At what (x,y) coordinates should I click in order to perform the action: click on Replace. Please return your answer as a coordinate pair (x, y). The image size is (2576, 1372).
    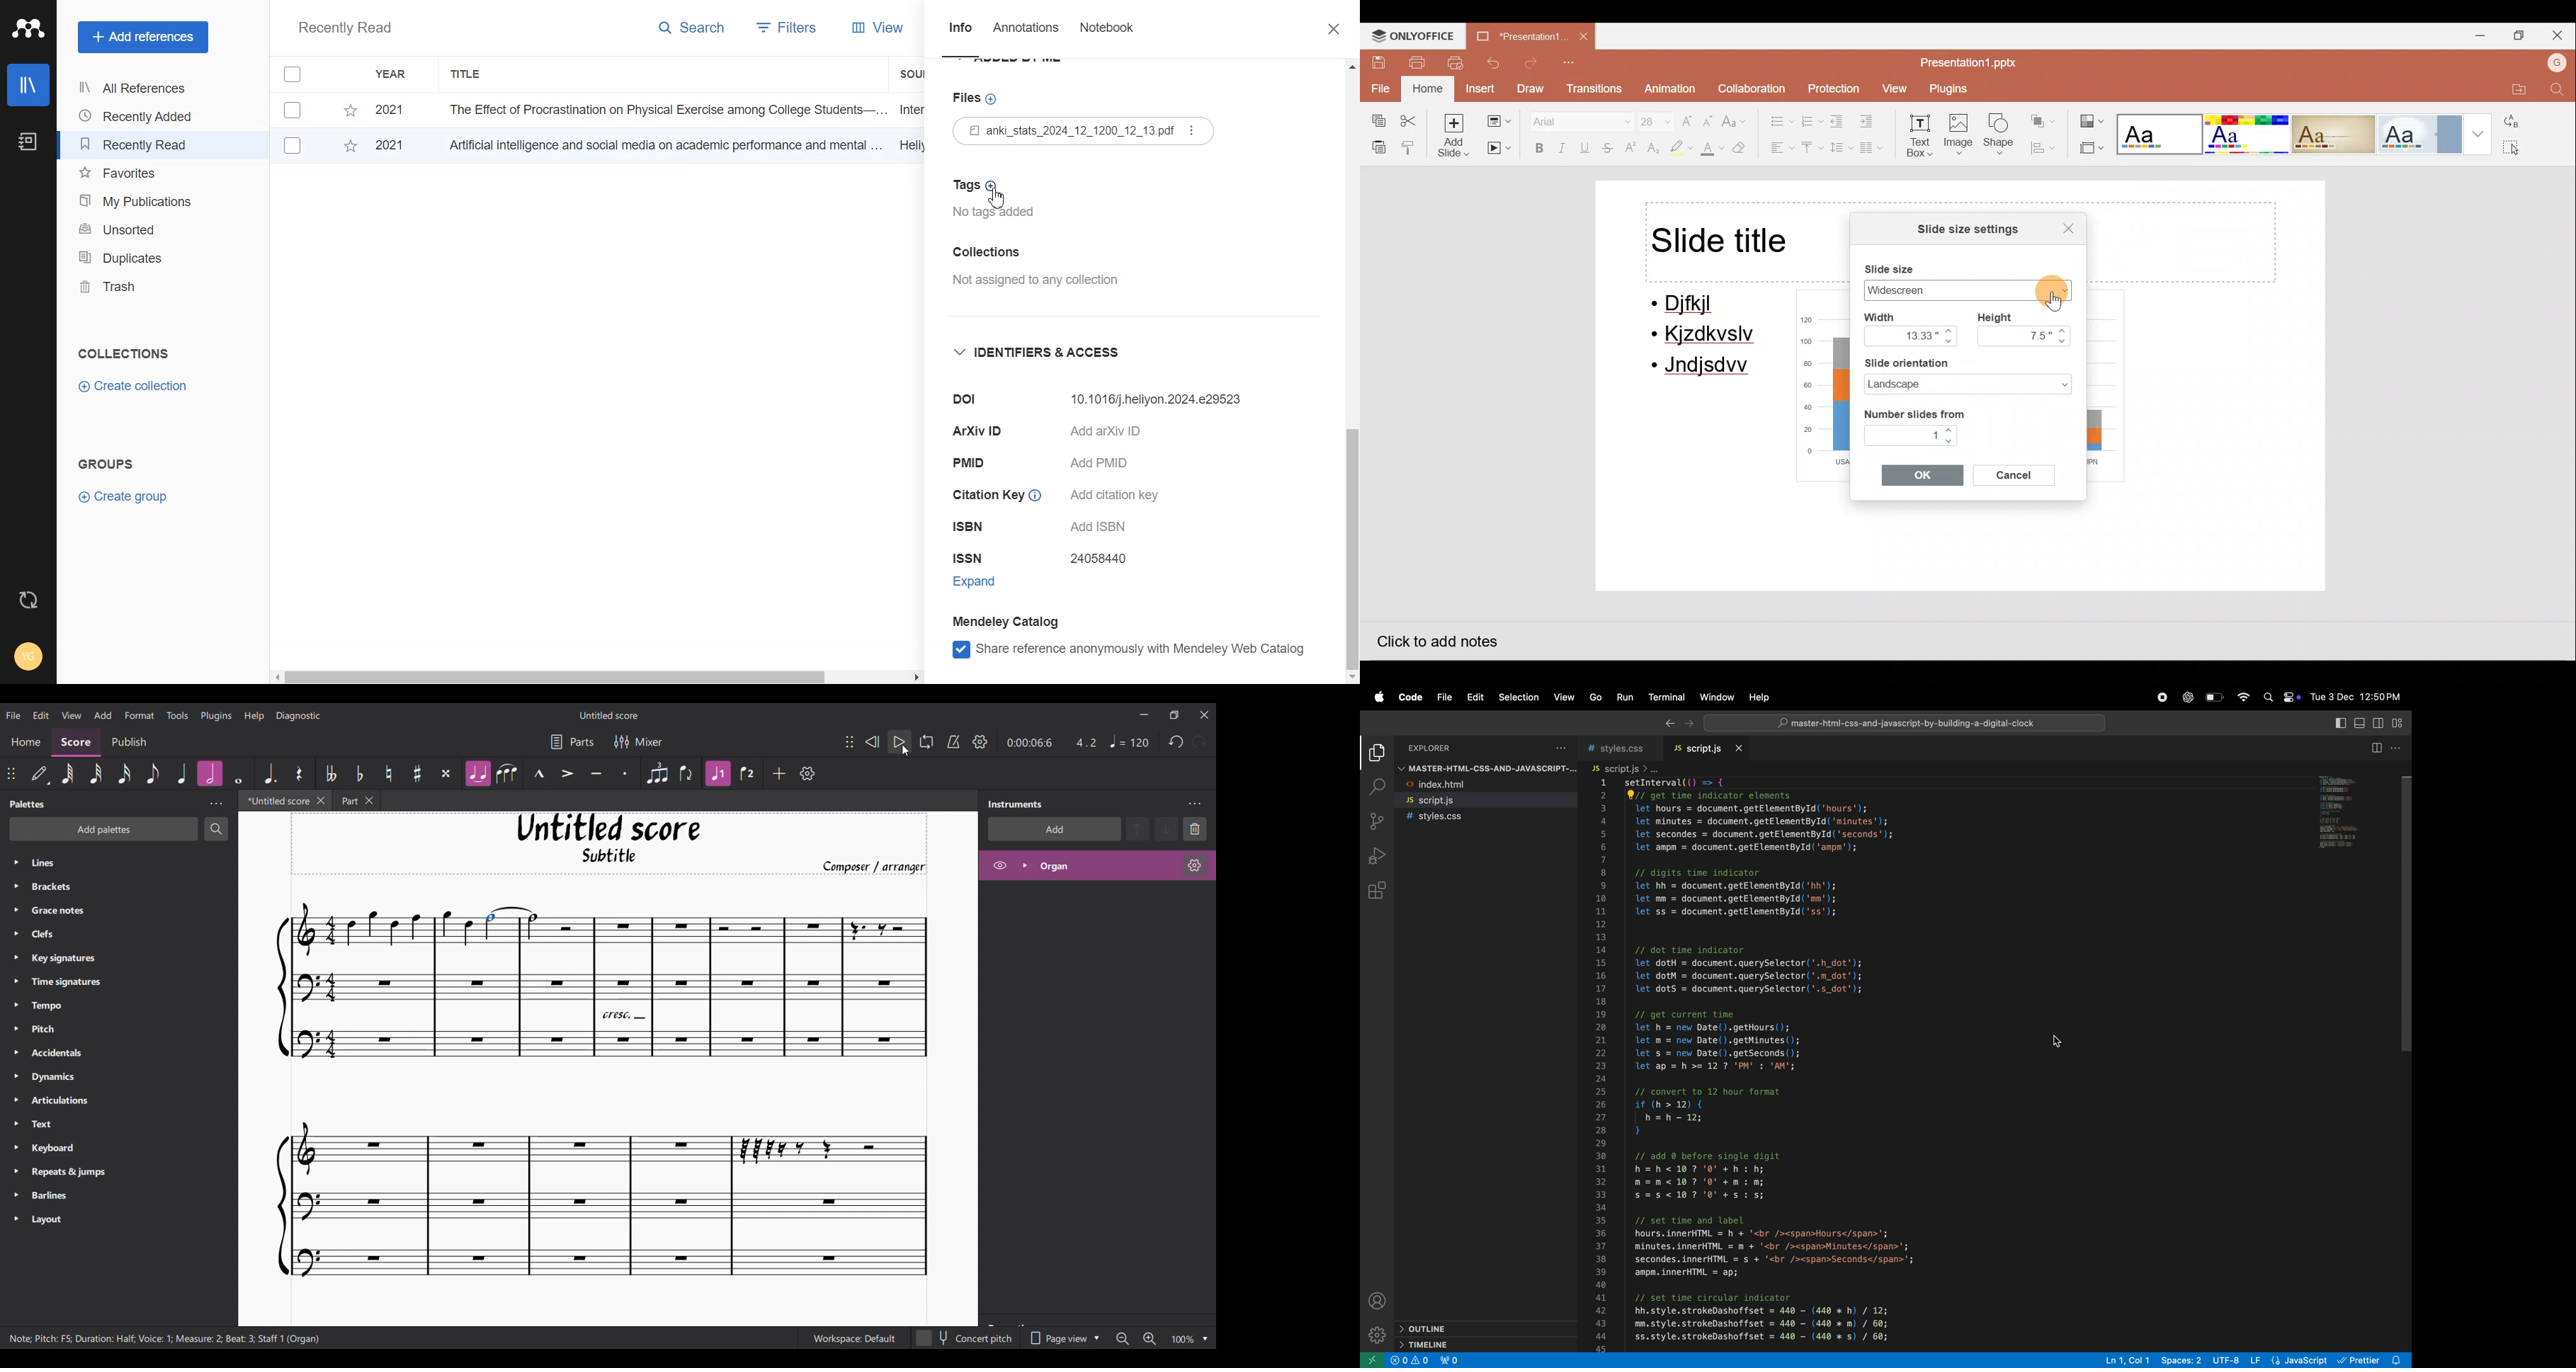
    Looking at the image, I should click on (2519, 118).